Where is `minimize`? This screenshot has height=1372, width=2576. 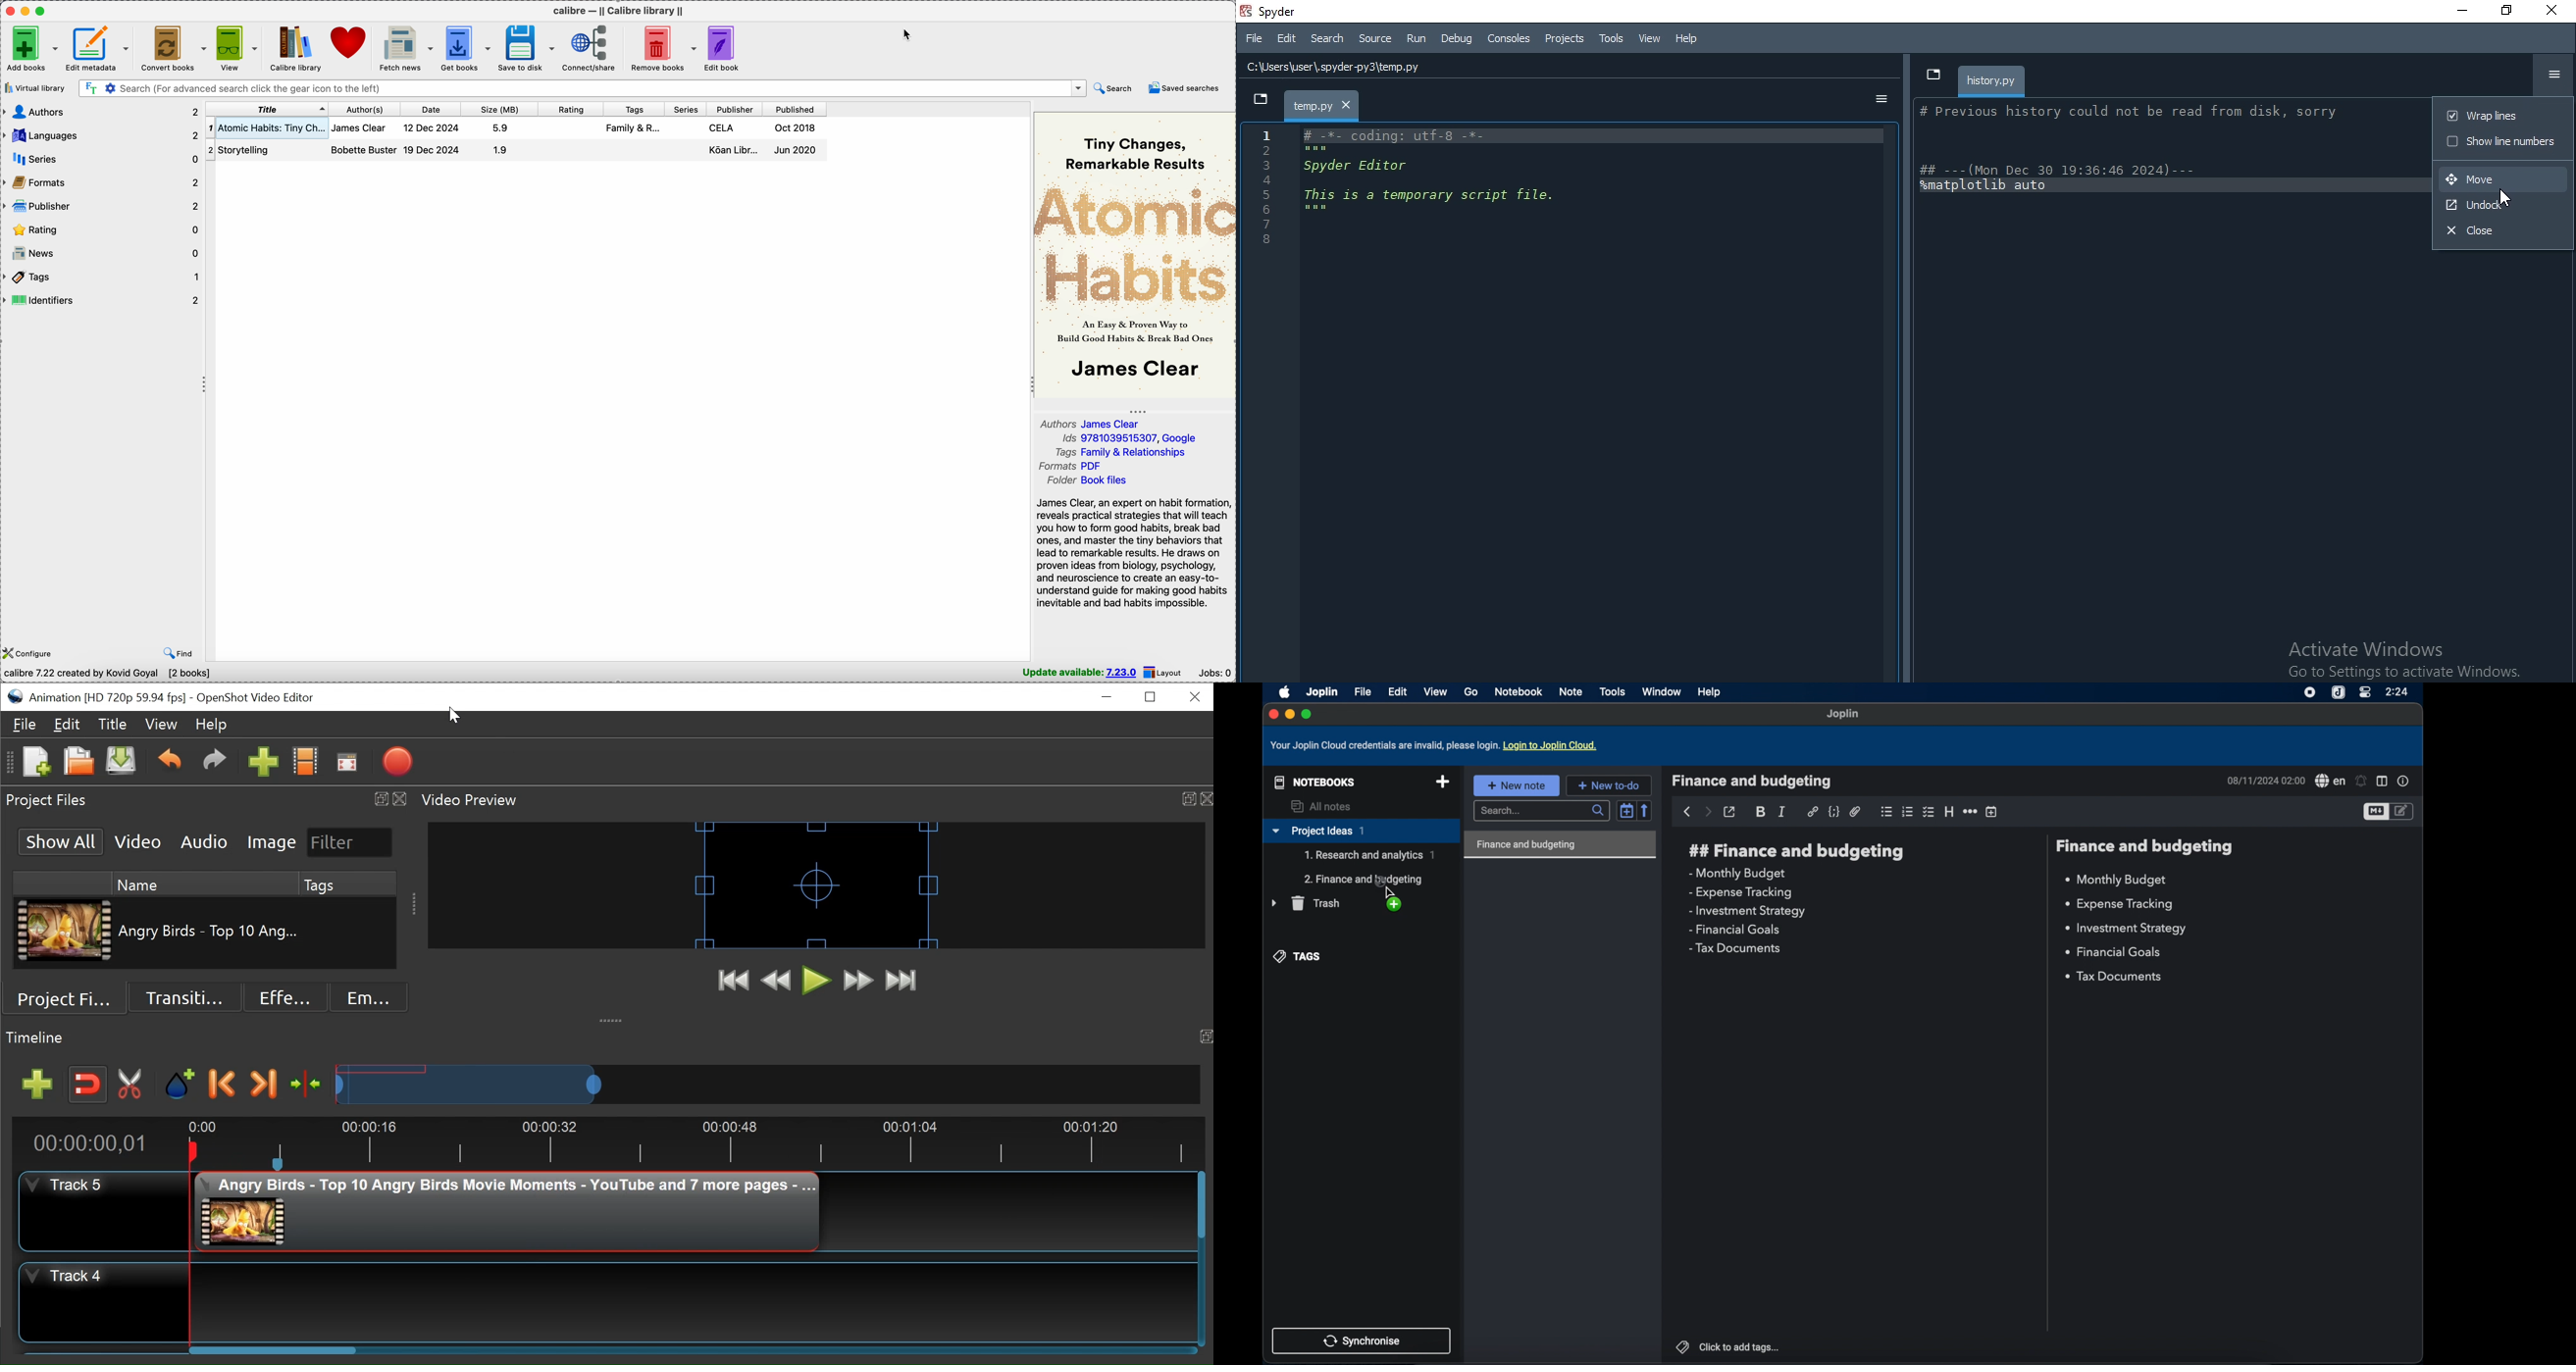 minimize is located at coordinates (1108, 697).